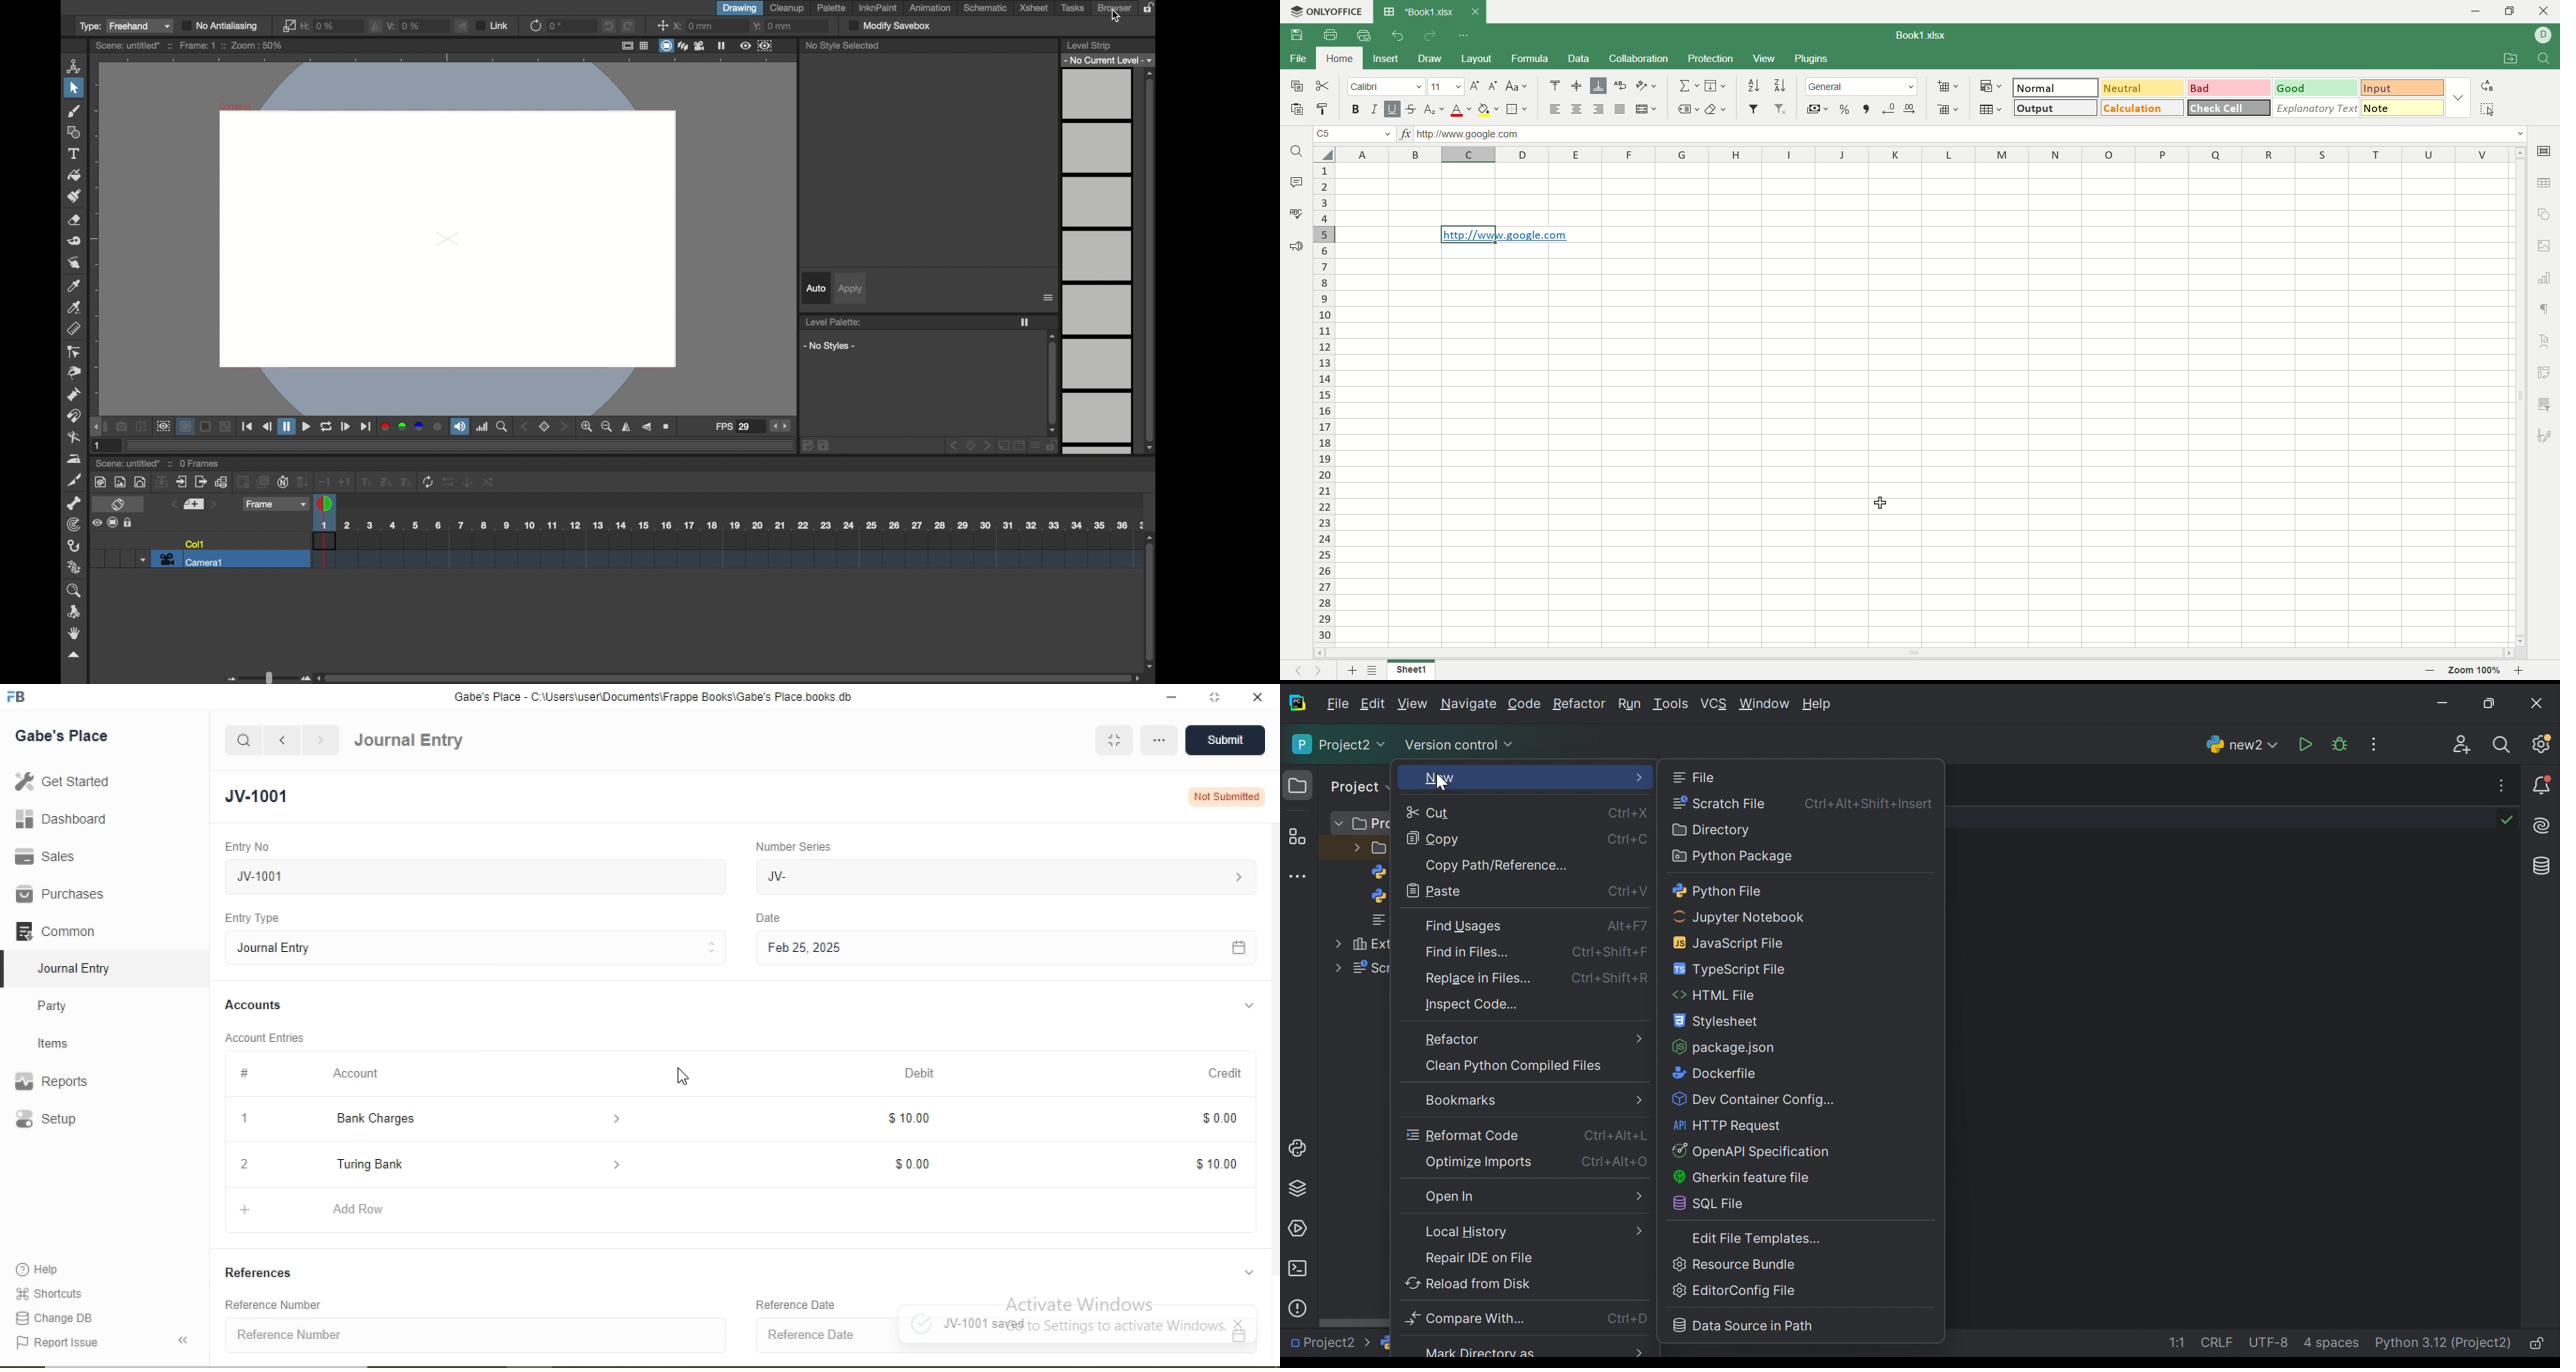 The width and height of the screenshot is (2576, 1372). Describe the element at coordinates (2538, 703) in the screenshot. I see `Close` at that location.